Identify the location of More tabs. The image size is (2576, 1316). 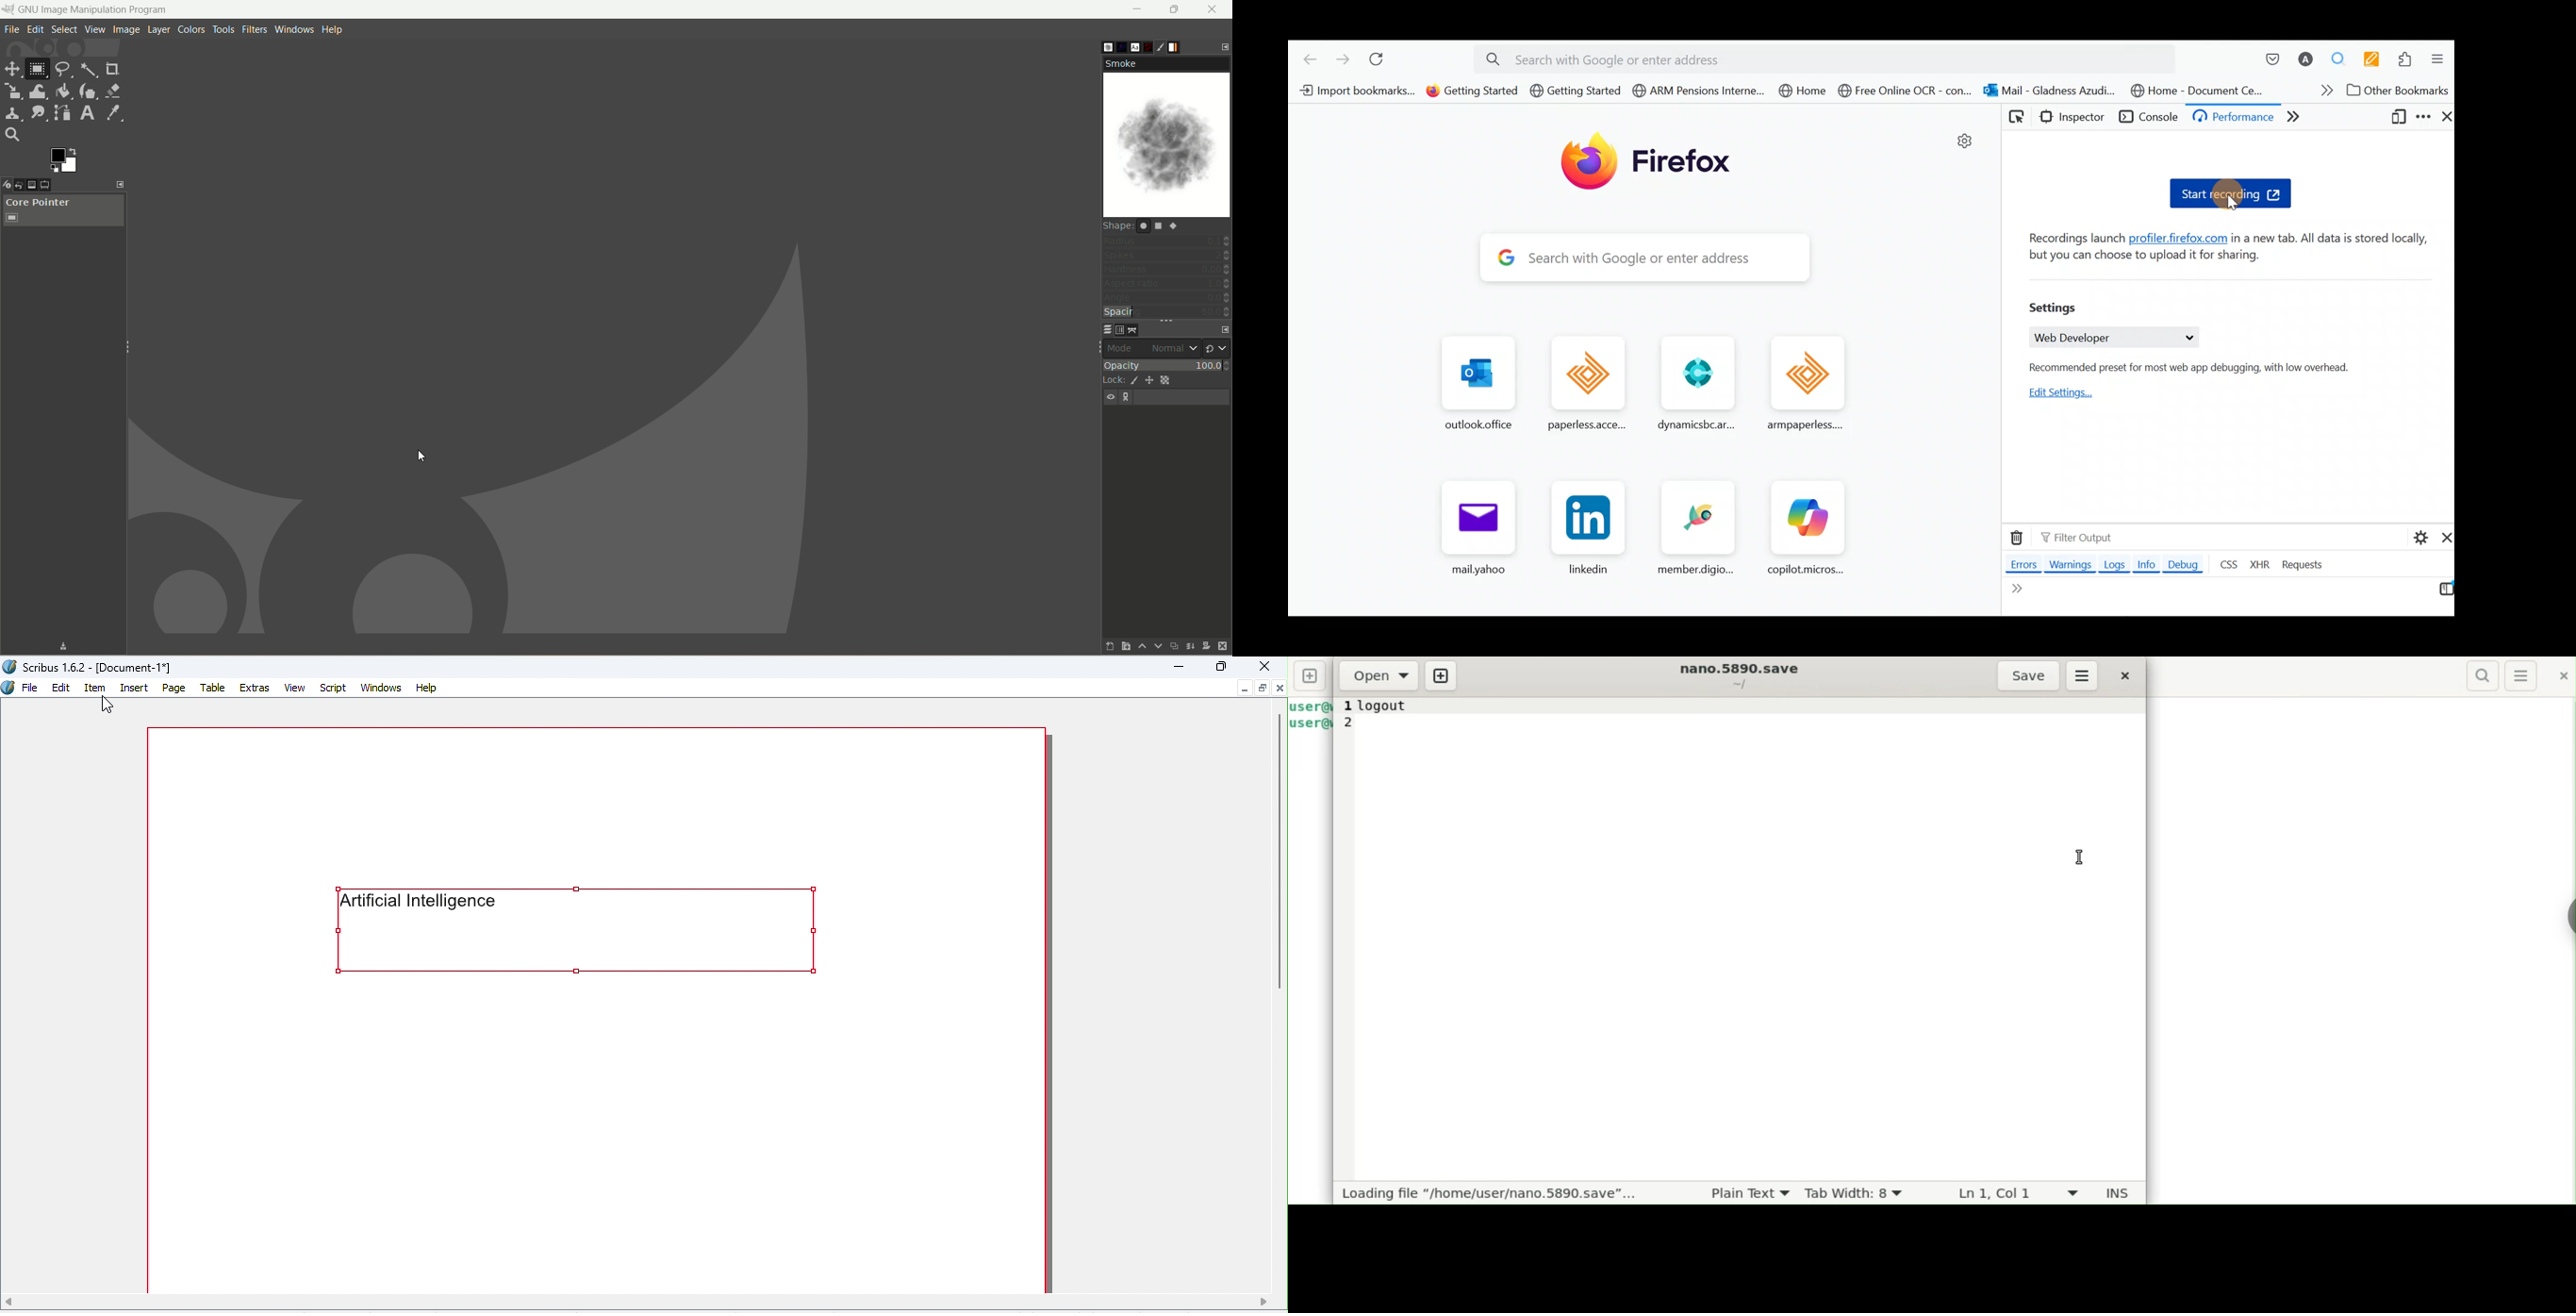
(2361, 117).